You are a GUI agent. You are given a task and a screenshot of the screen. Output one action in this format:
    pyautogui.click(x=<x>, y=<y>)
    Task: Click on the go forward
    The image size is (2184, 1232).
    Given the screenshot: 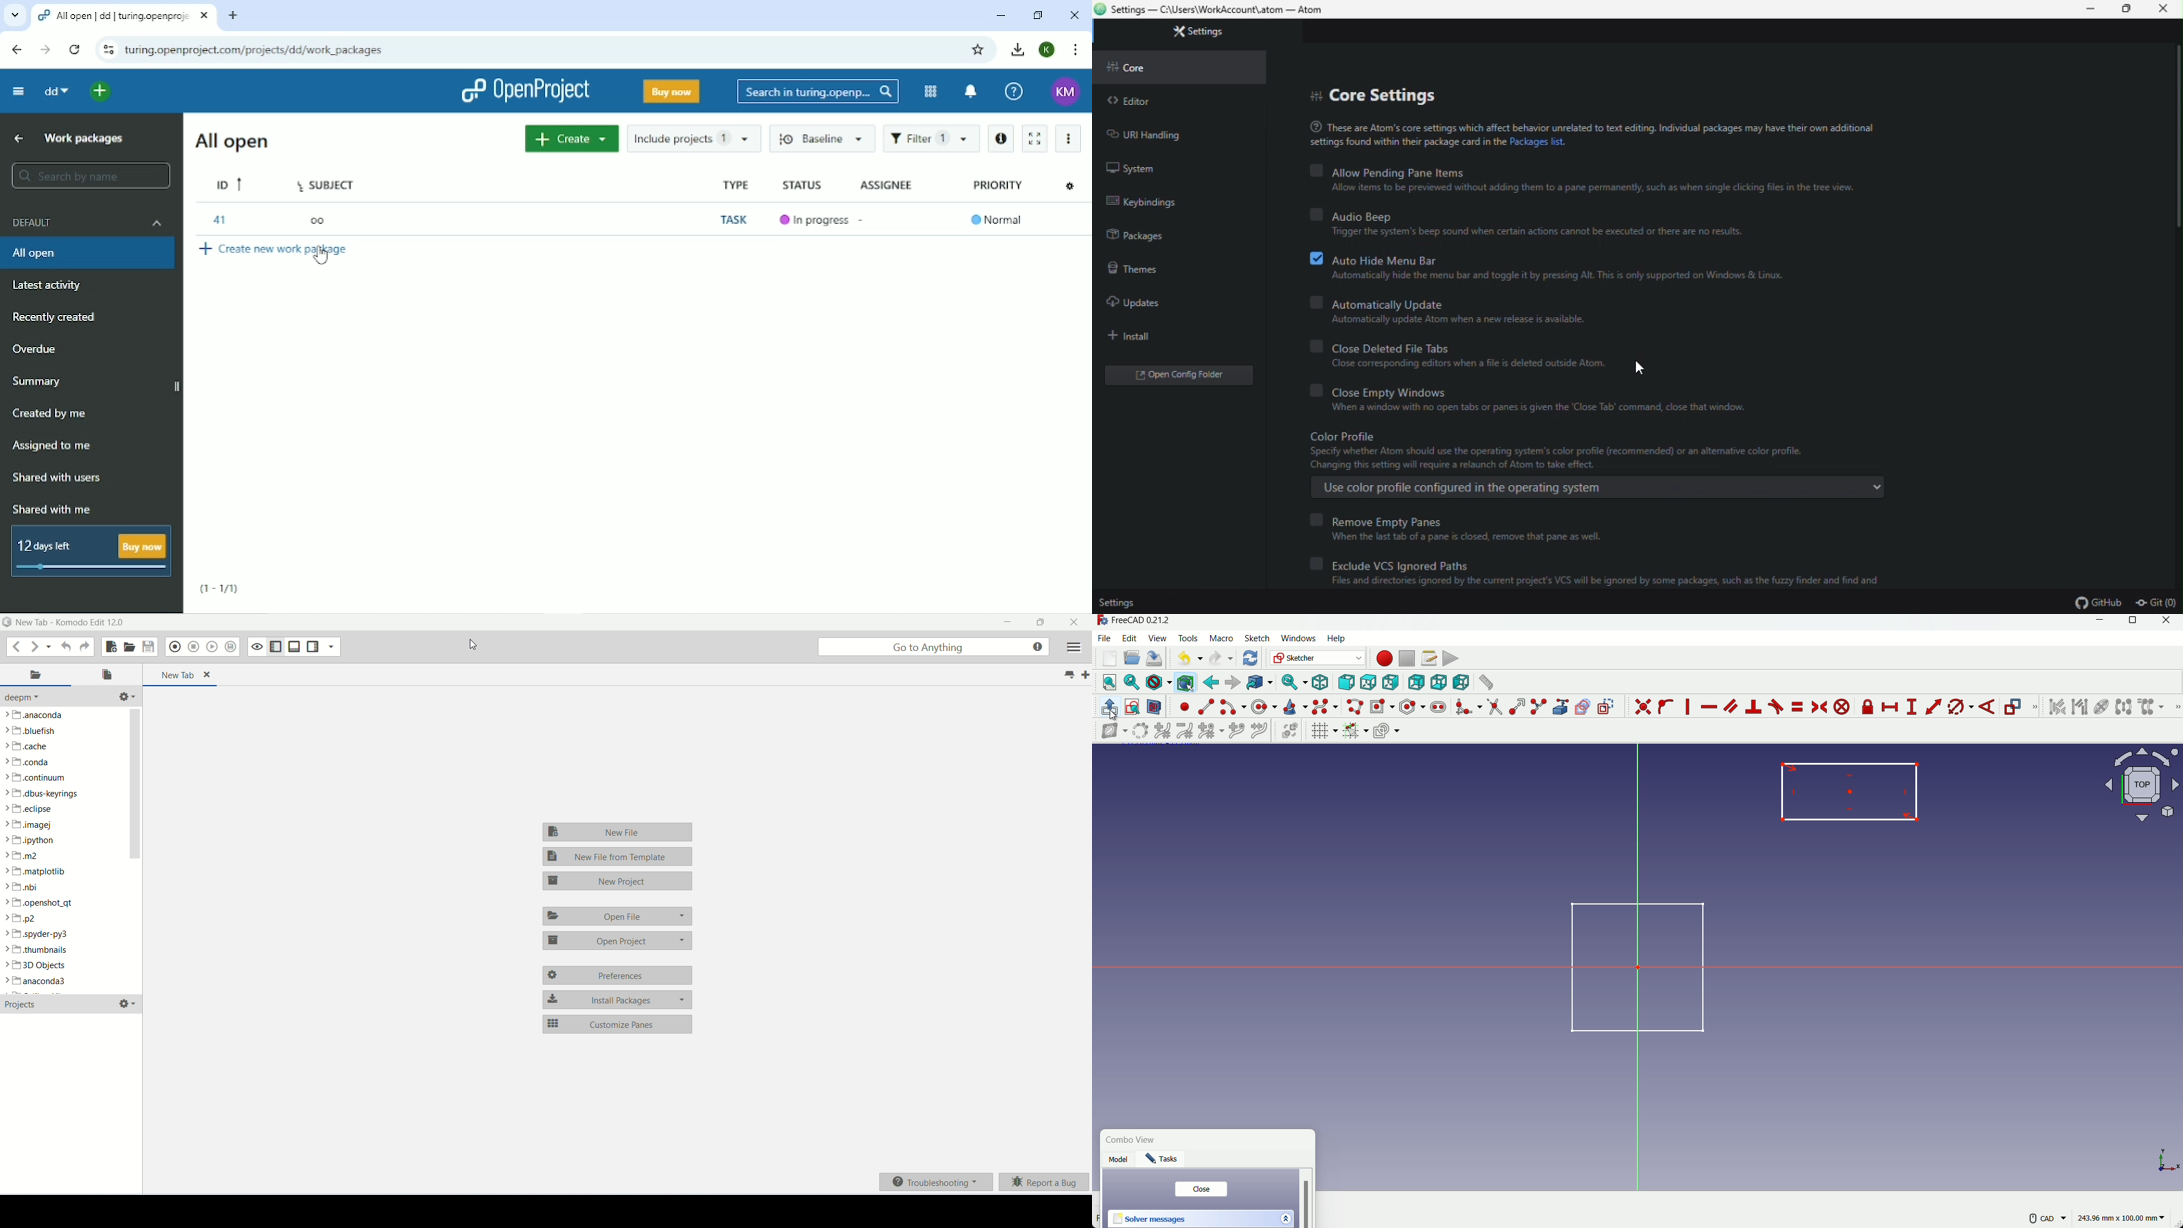 What is the action you would take?
    pyautogui.click(x=34, y=646)
    